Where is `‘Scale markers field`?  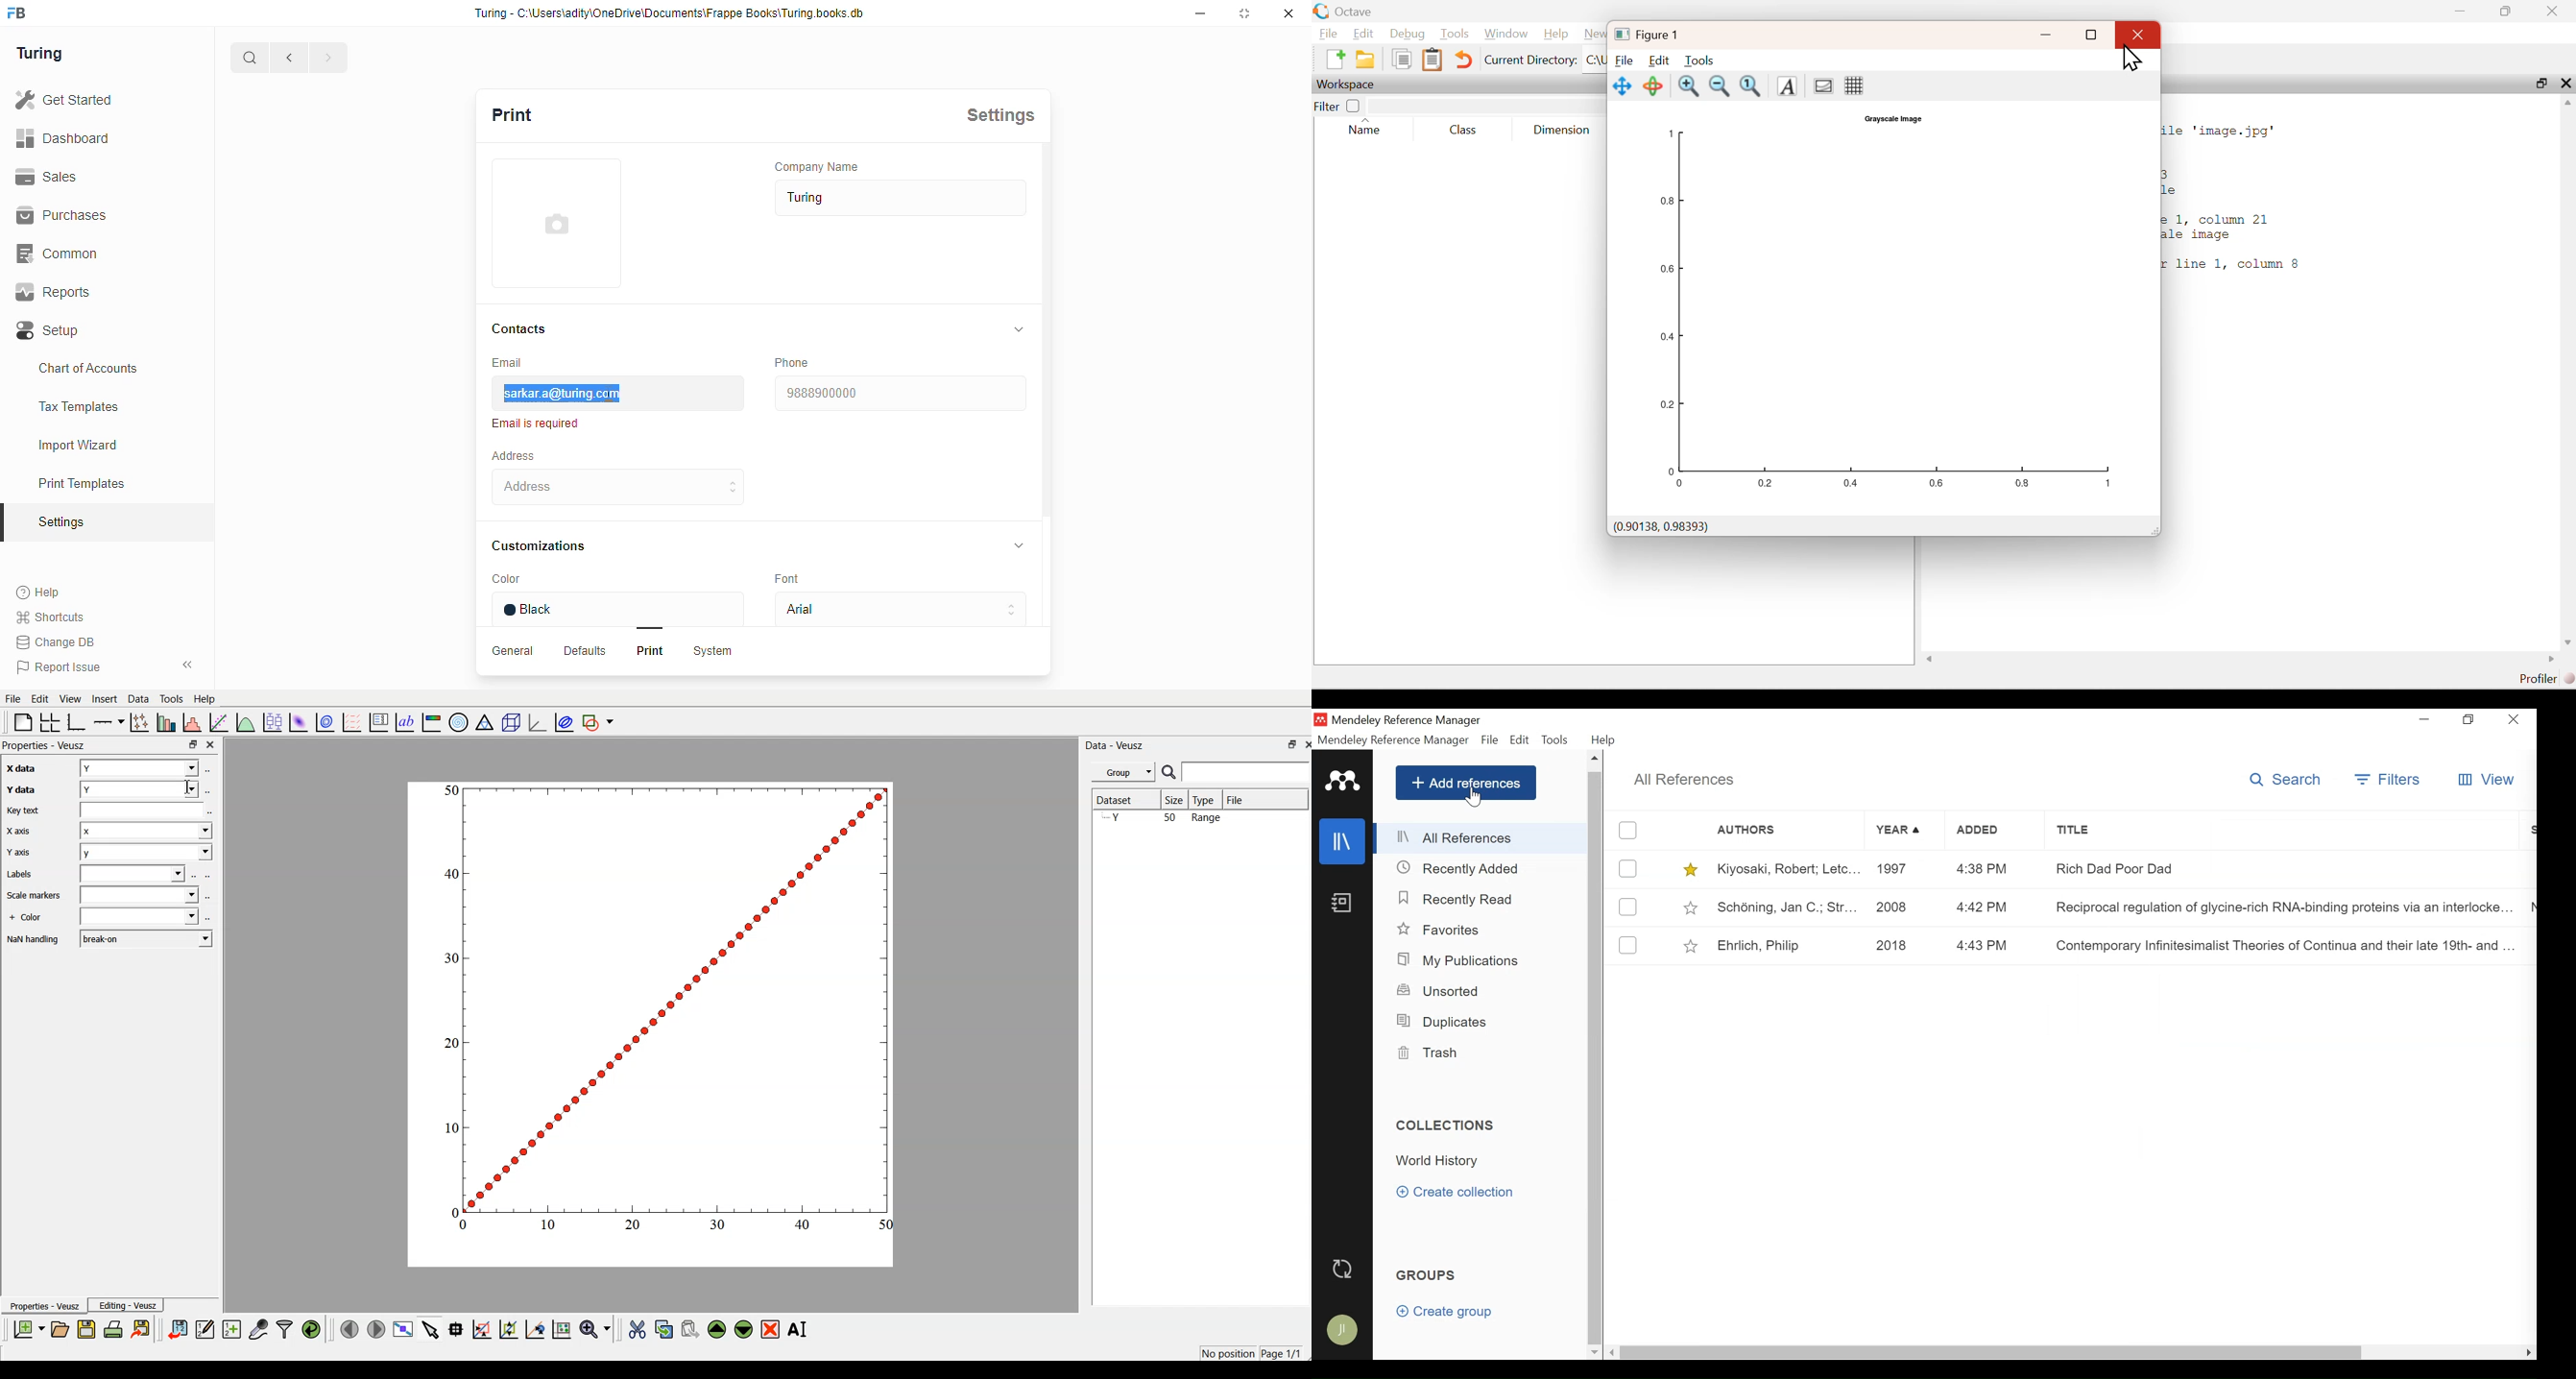 ‘Scale markers field is located at coordinates (138, 896).